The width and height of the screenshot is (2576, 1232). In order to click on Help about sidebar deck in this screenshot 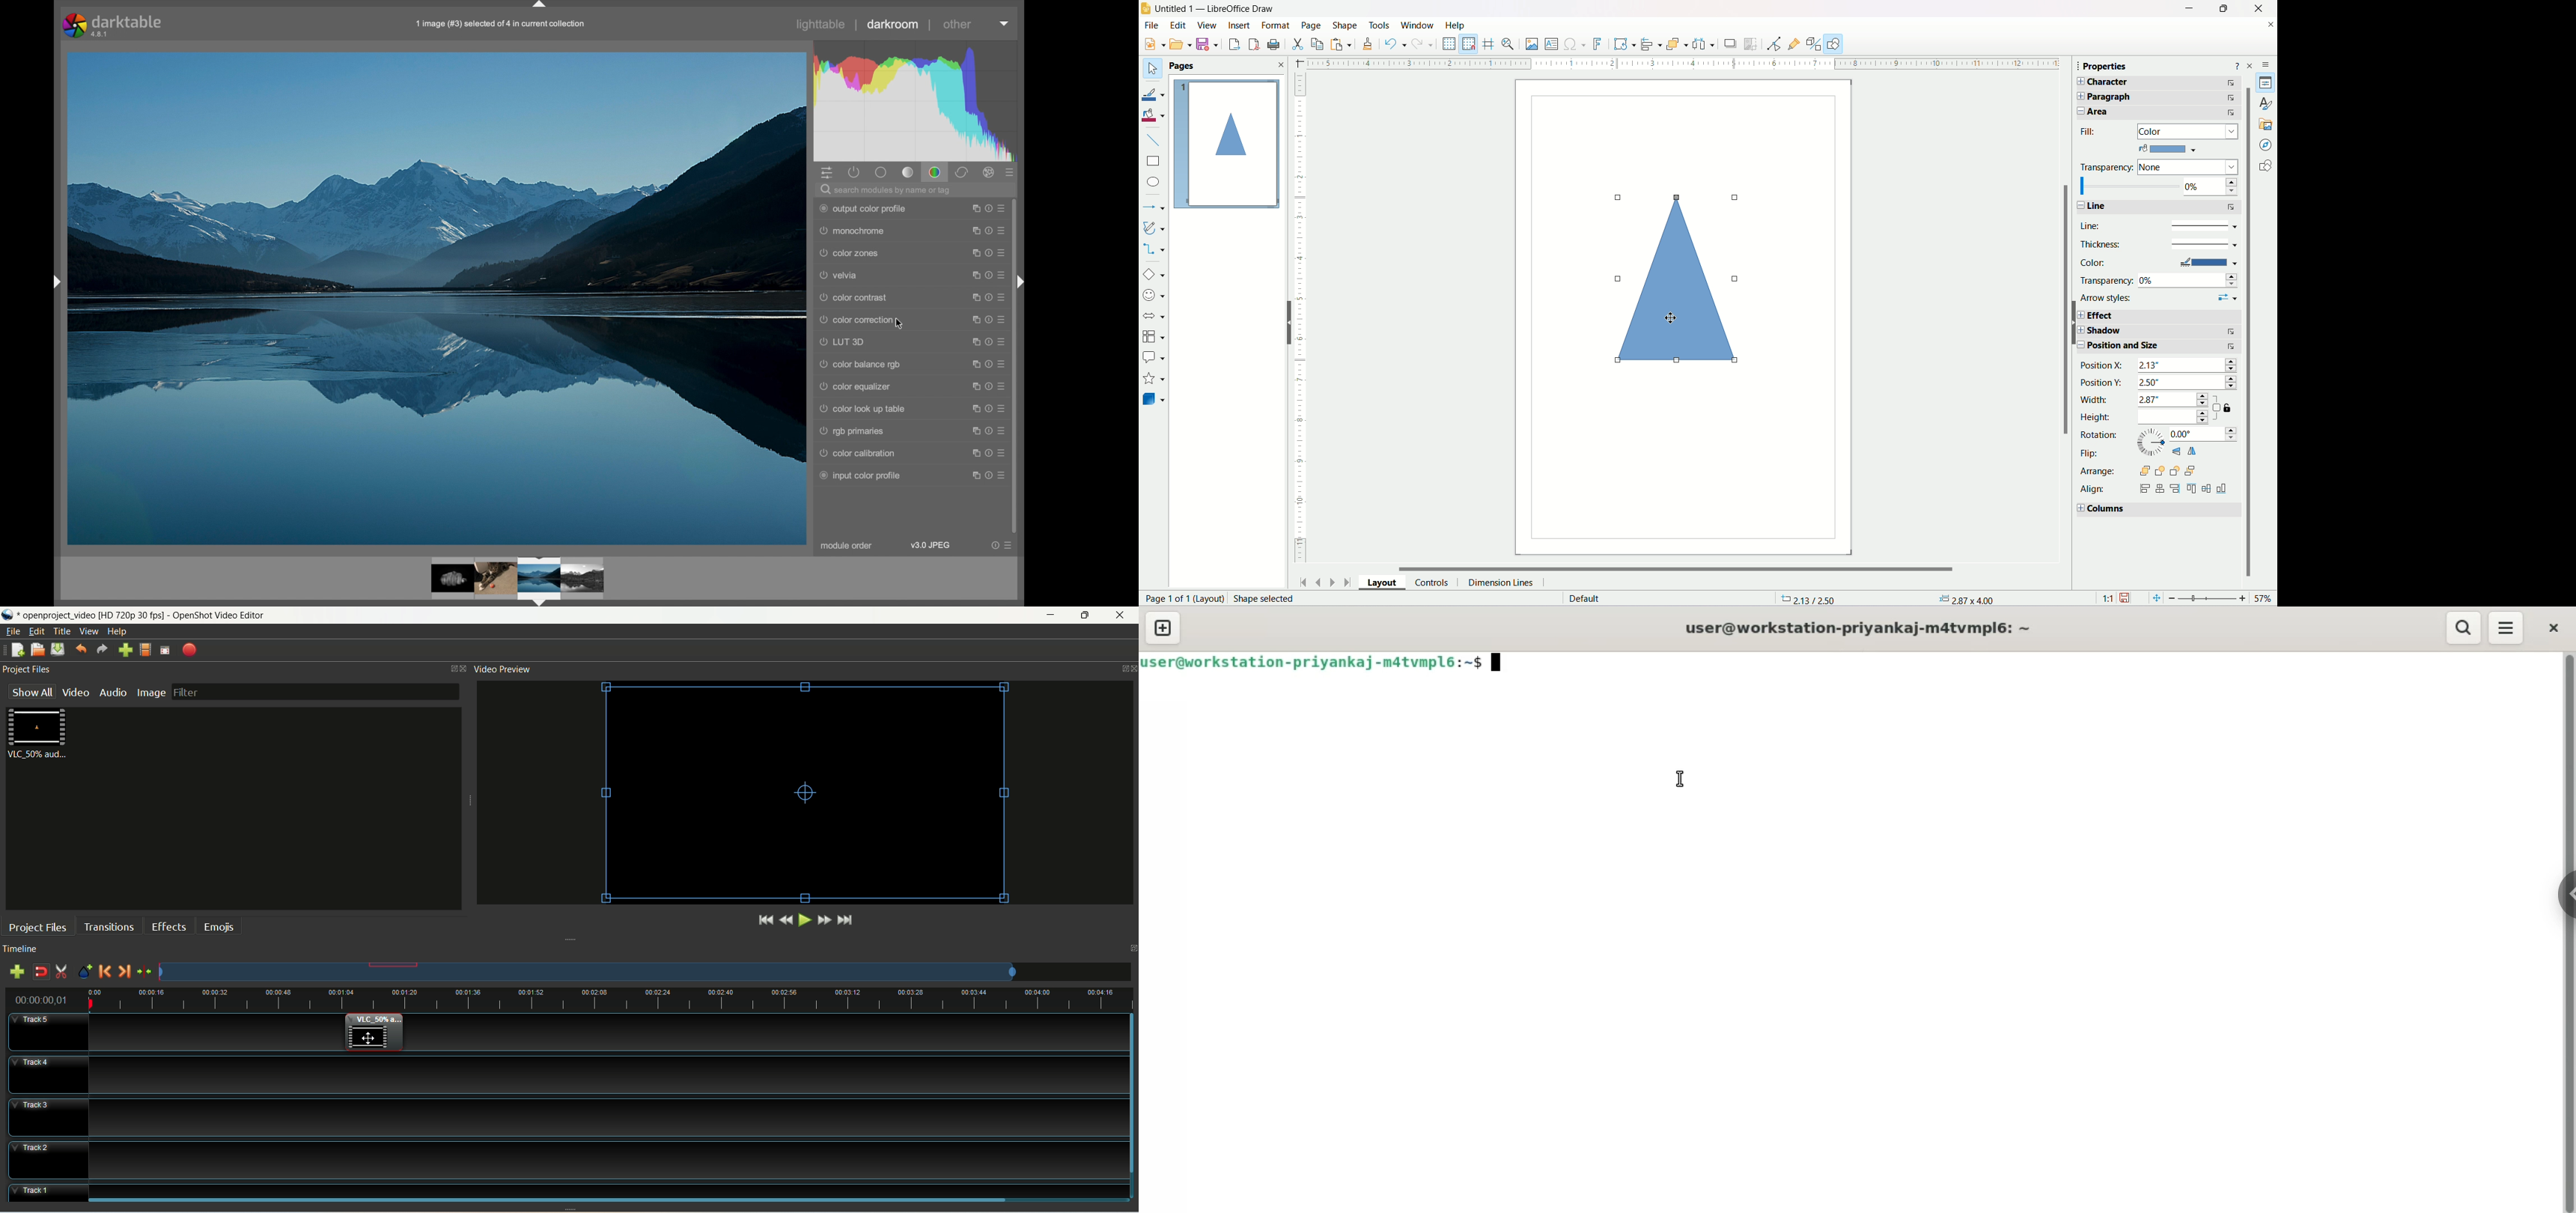, I will do `click(2237, 65)`.